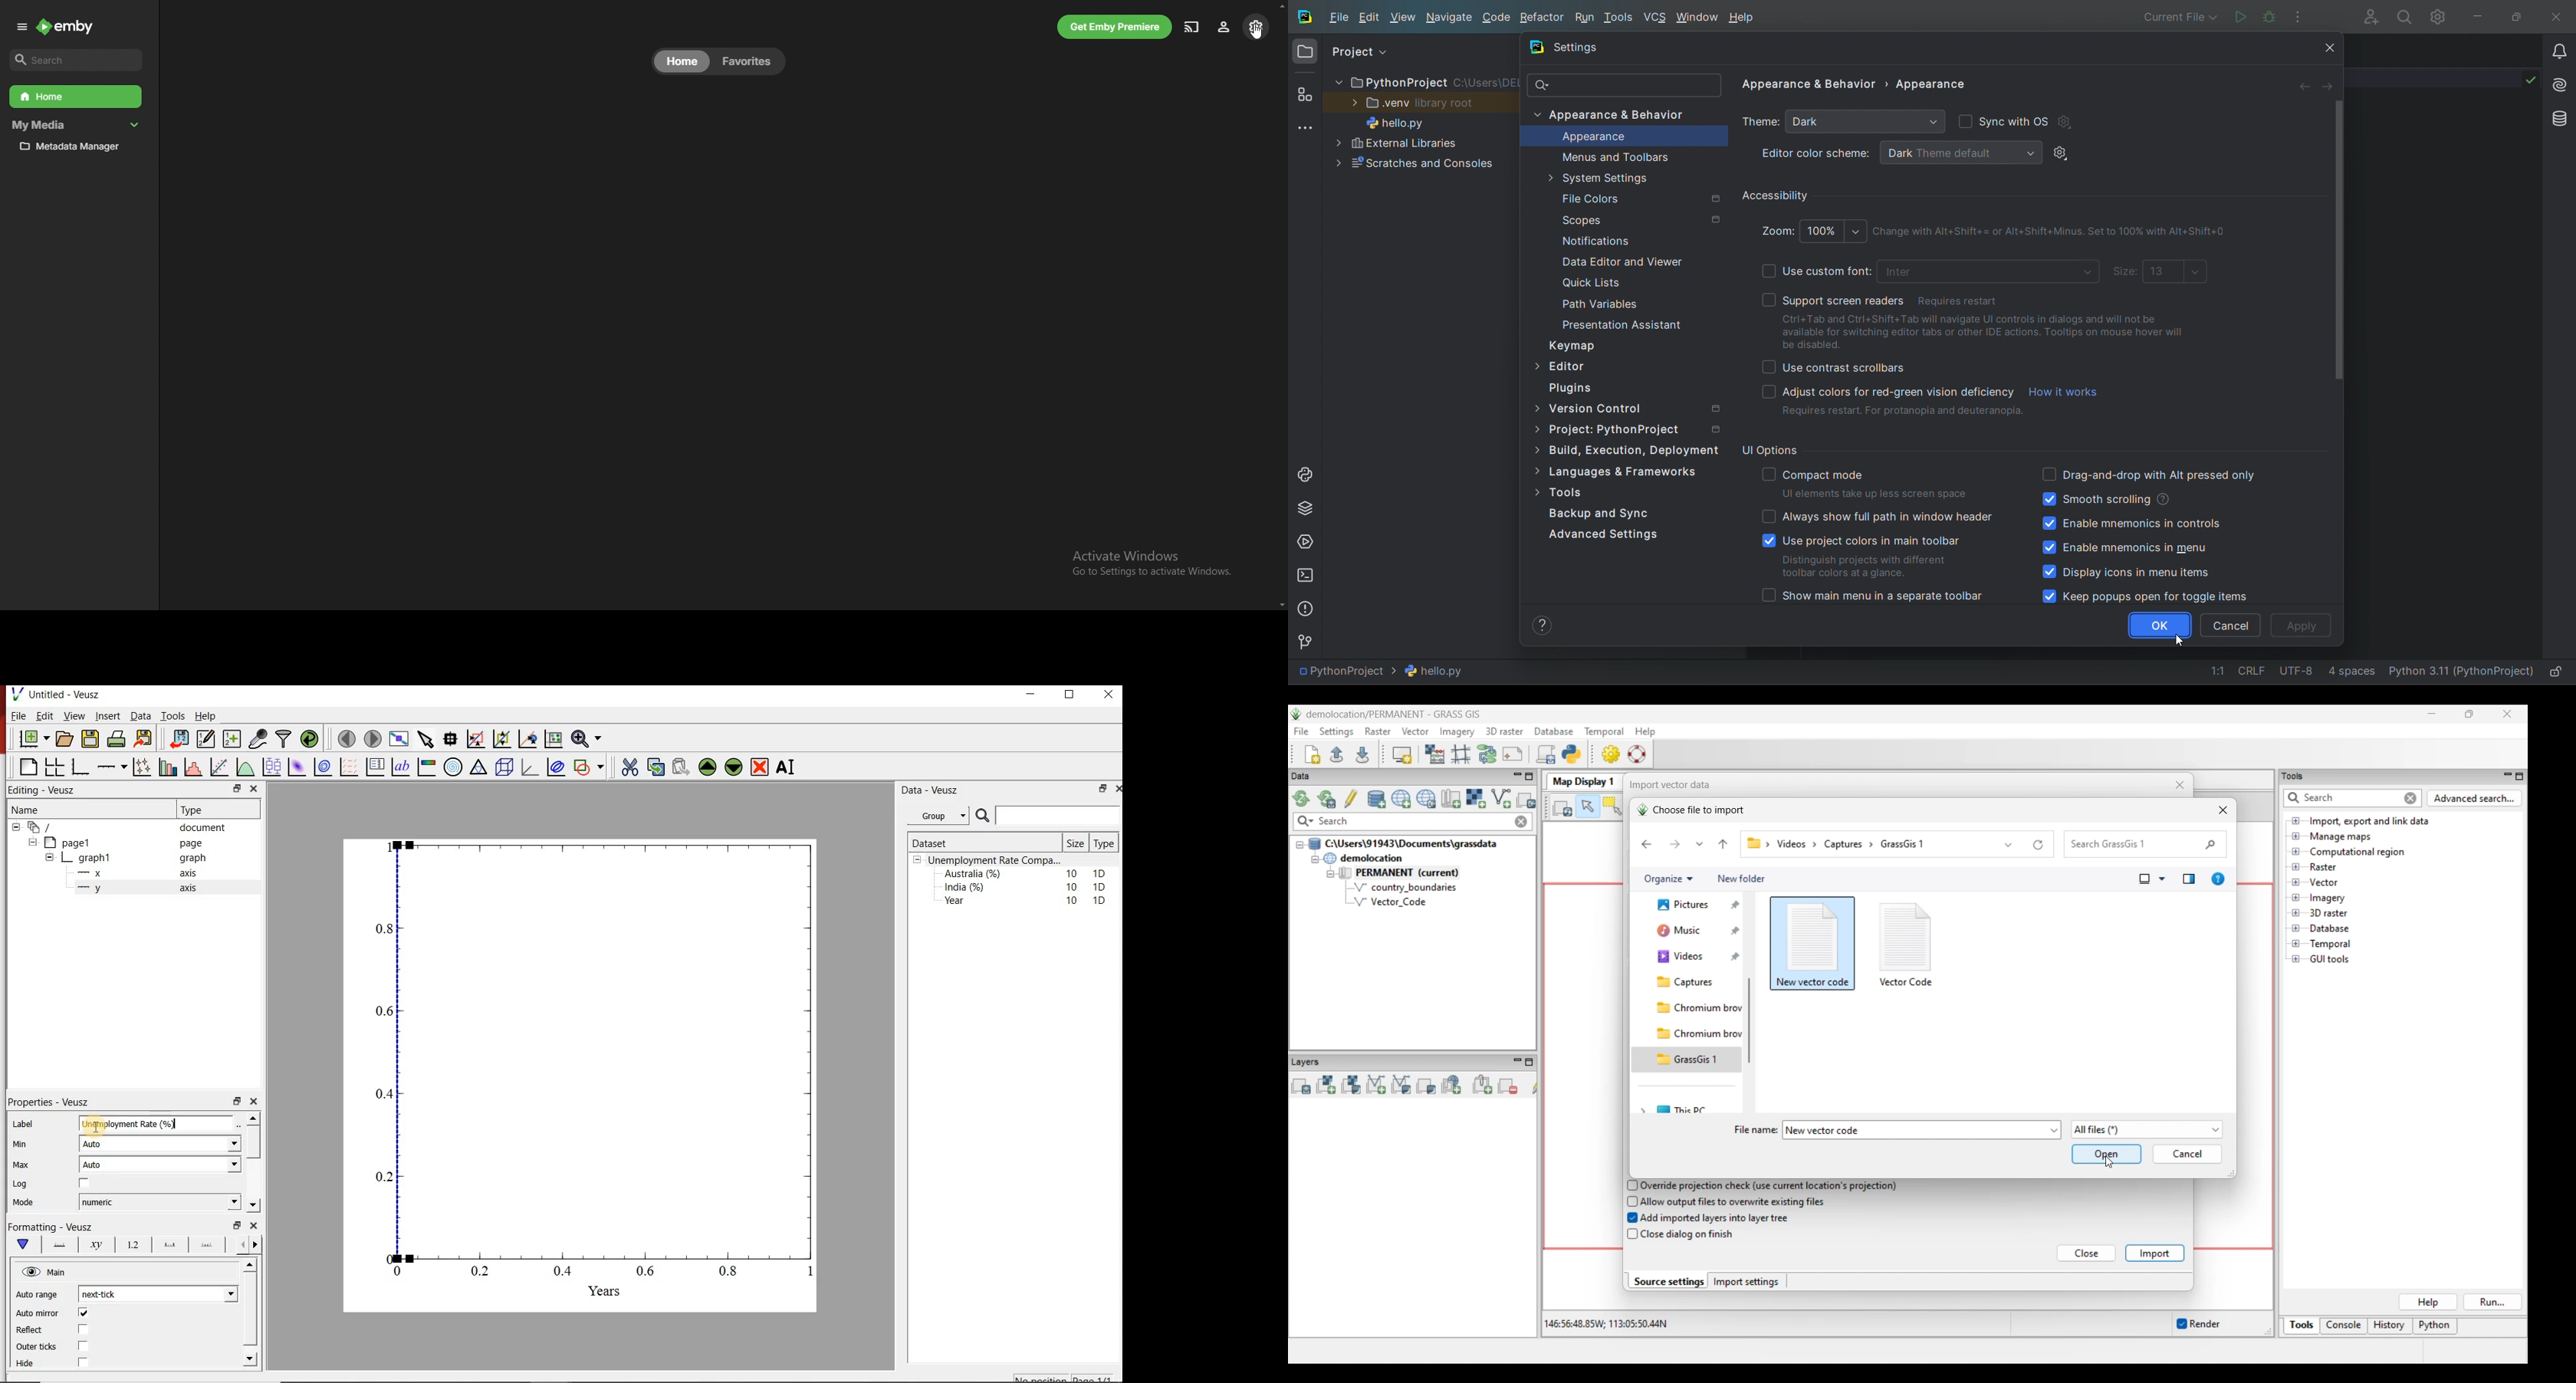  What do you see at coordinates (239, 788) in the screenshot?
I see `minimise` at bounding box center [239, 788].